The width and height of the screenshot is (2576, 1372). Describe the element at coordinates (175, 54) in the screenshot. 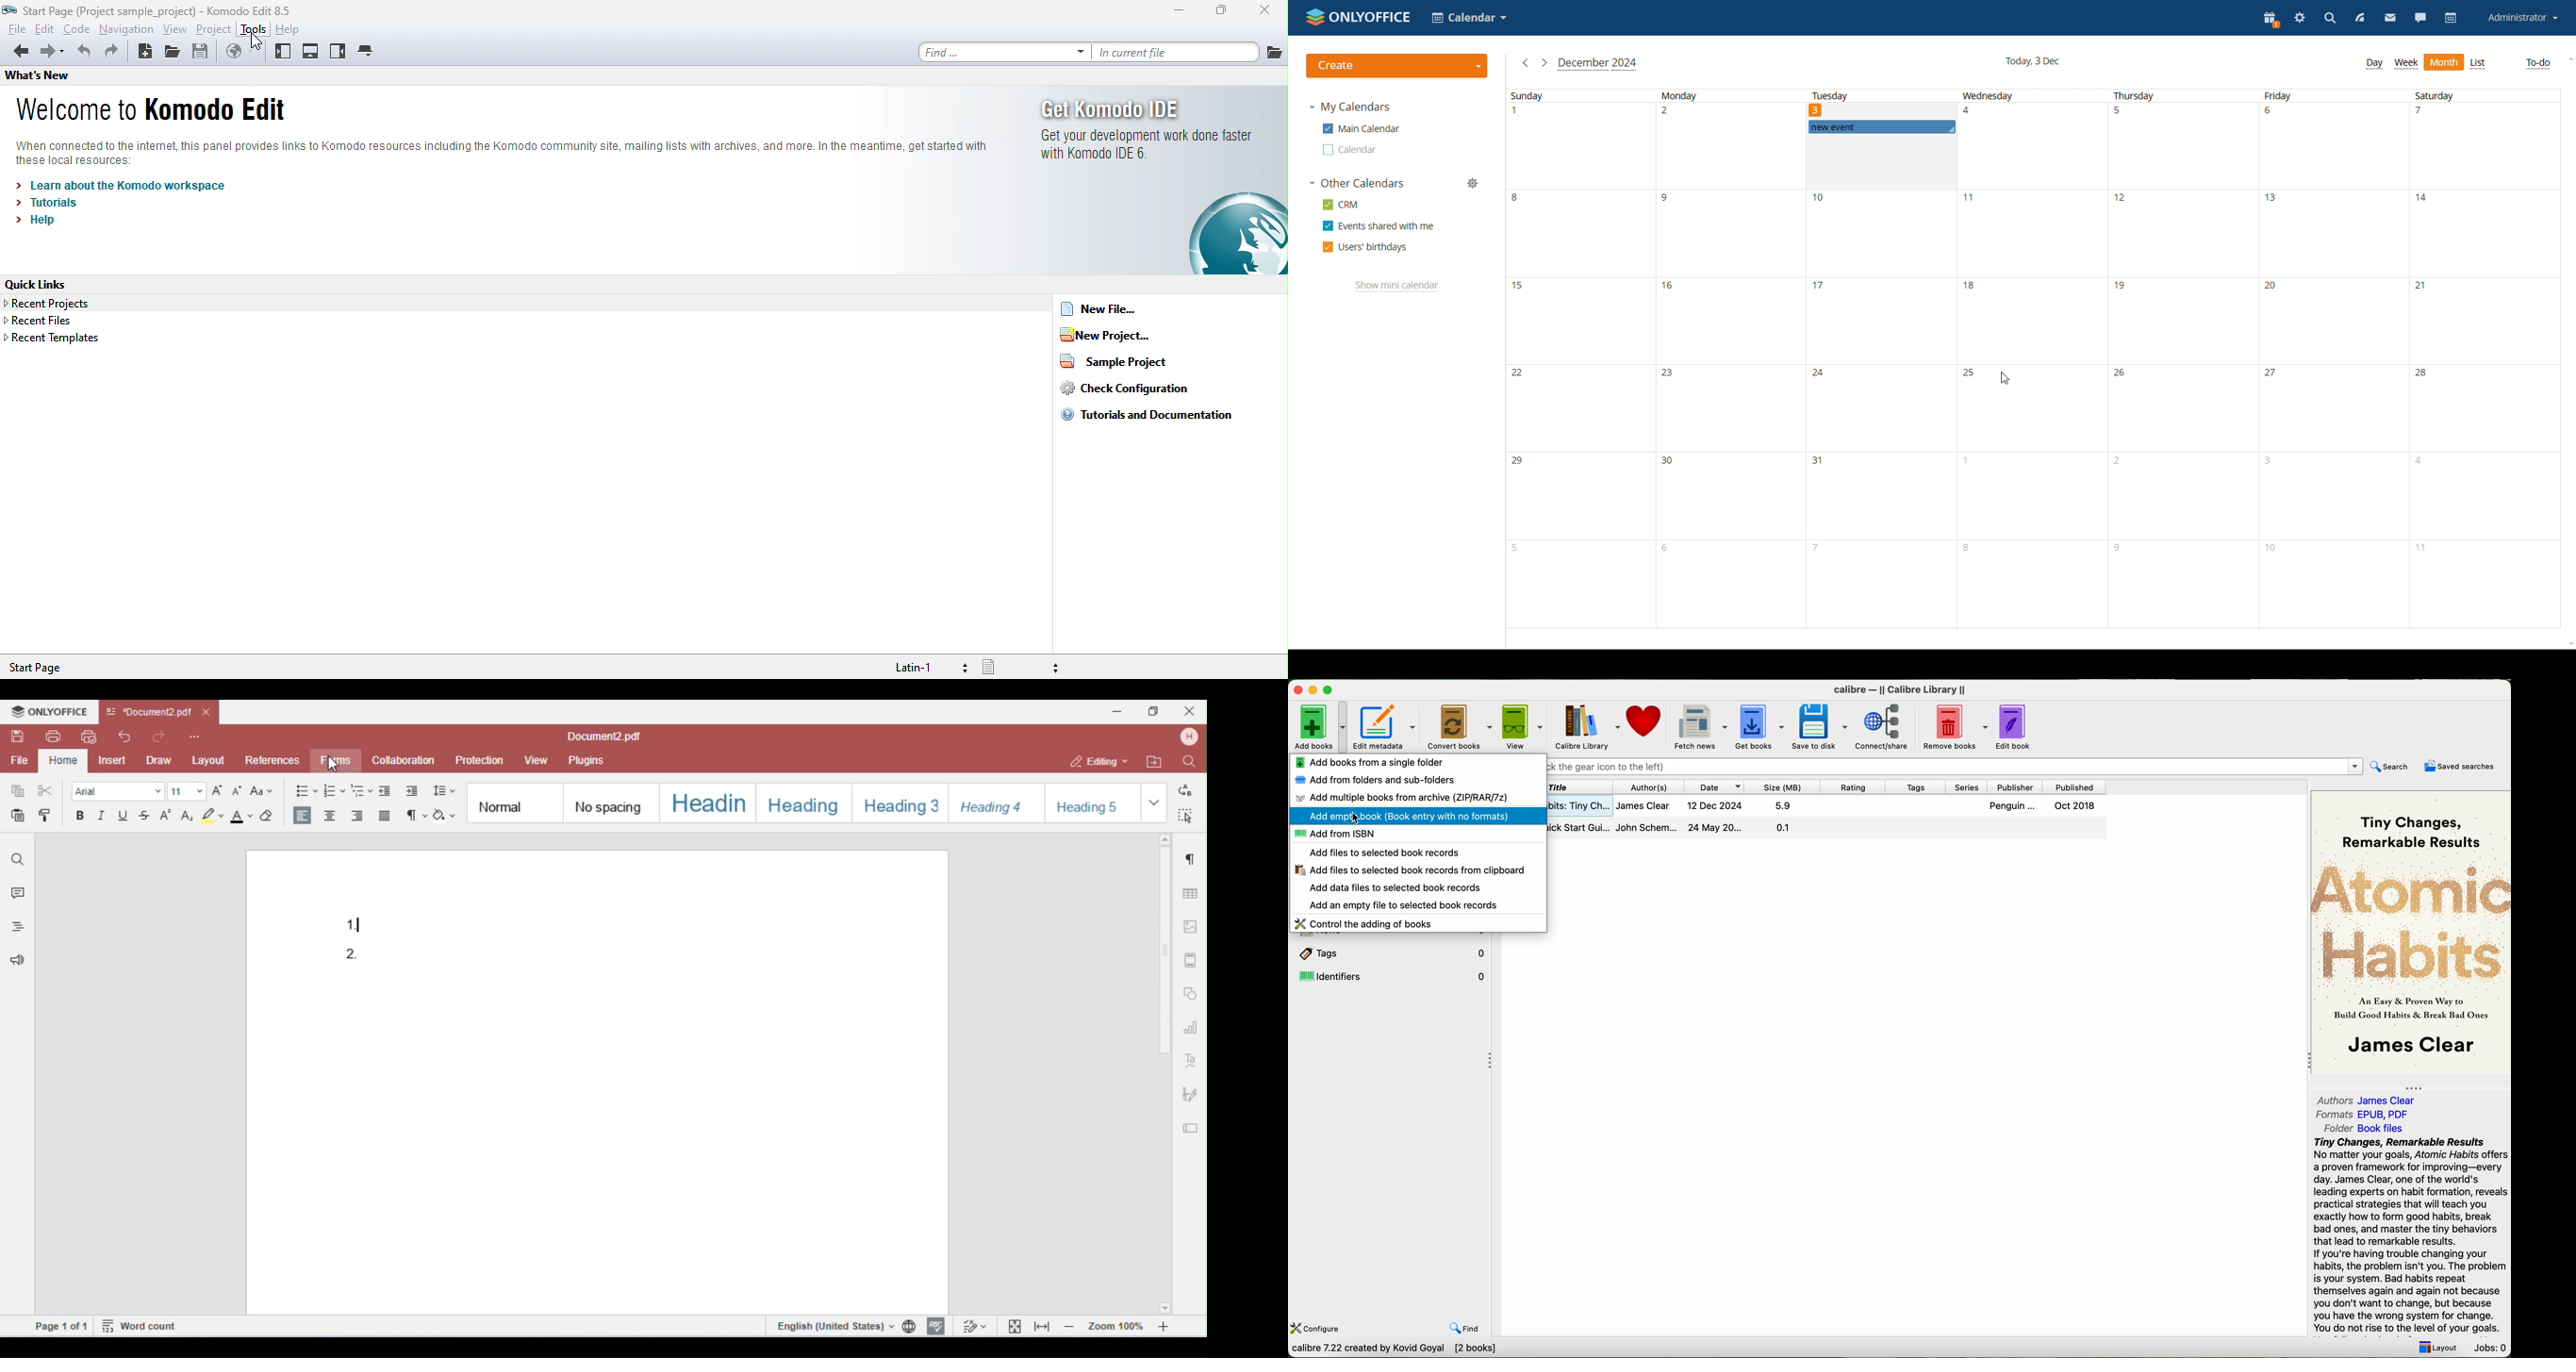

I see `open file` at that location.